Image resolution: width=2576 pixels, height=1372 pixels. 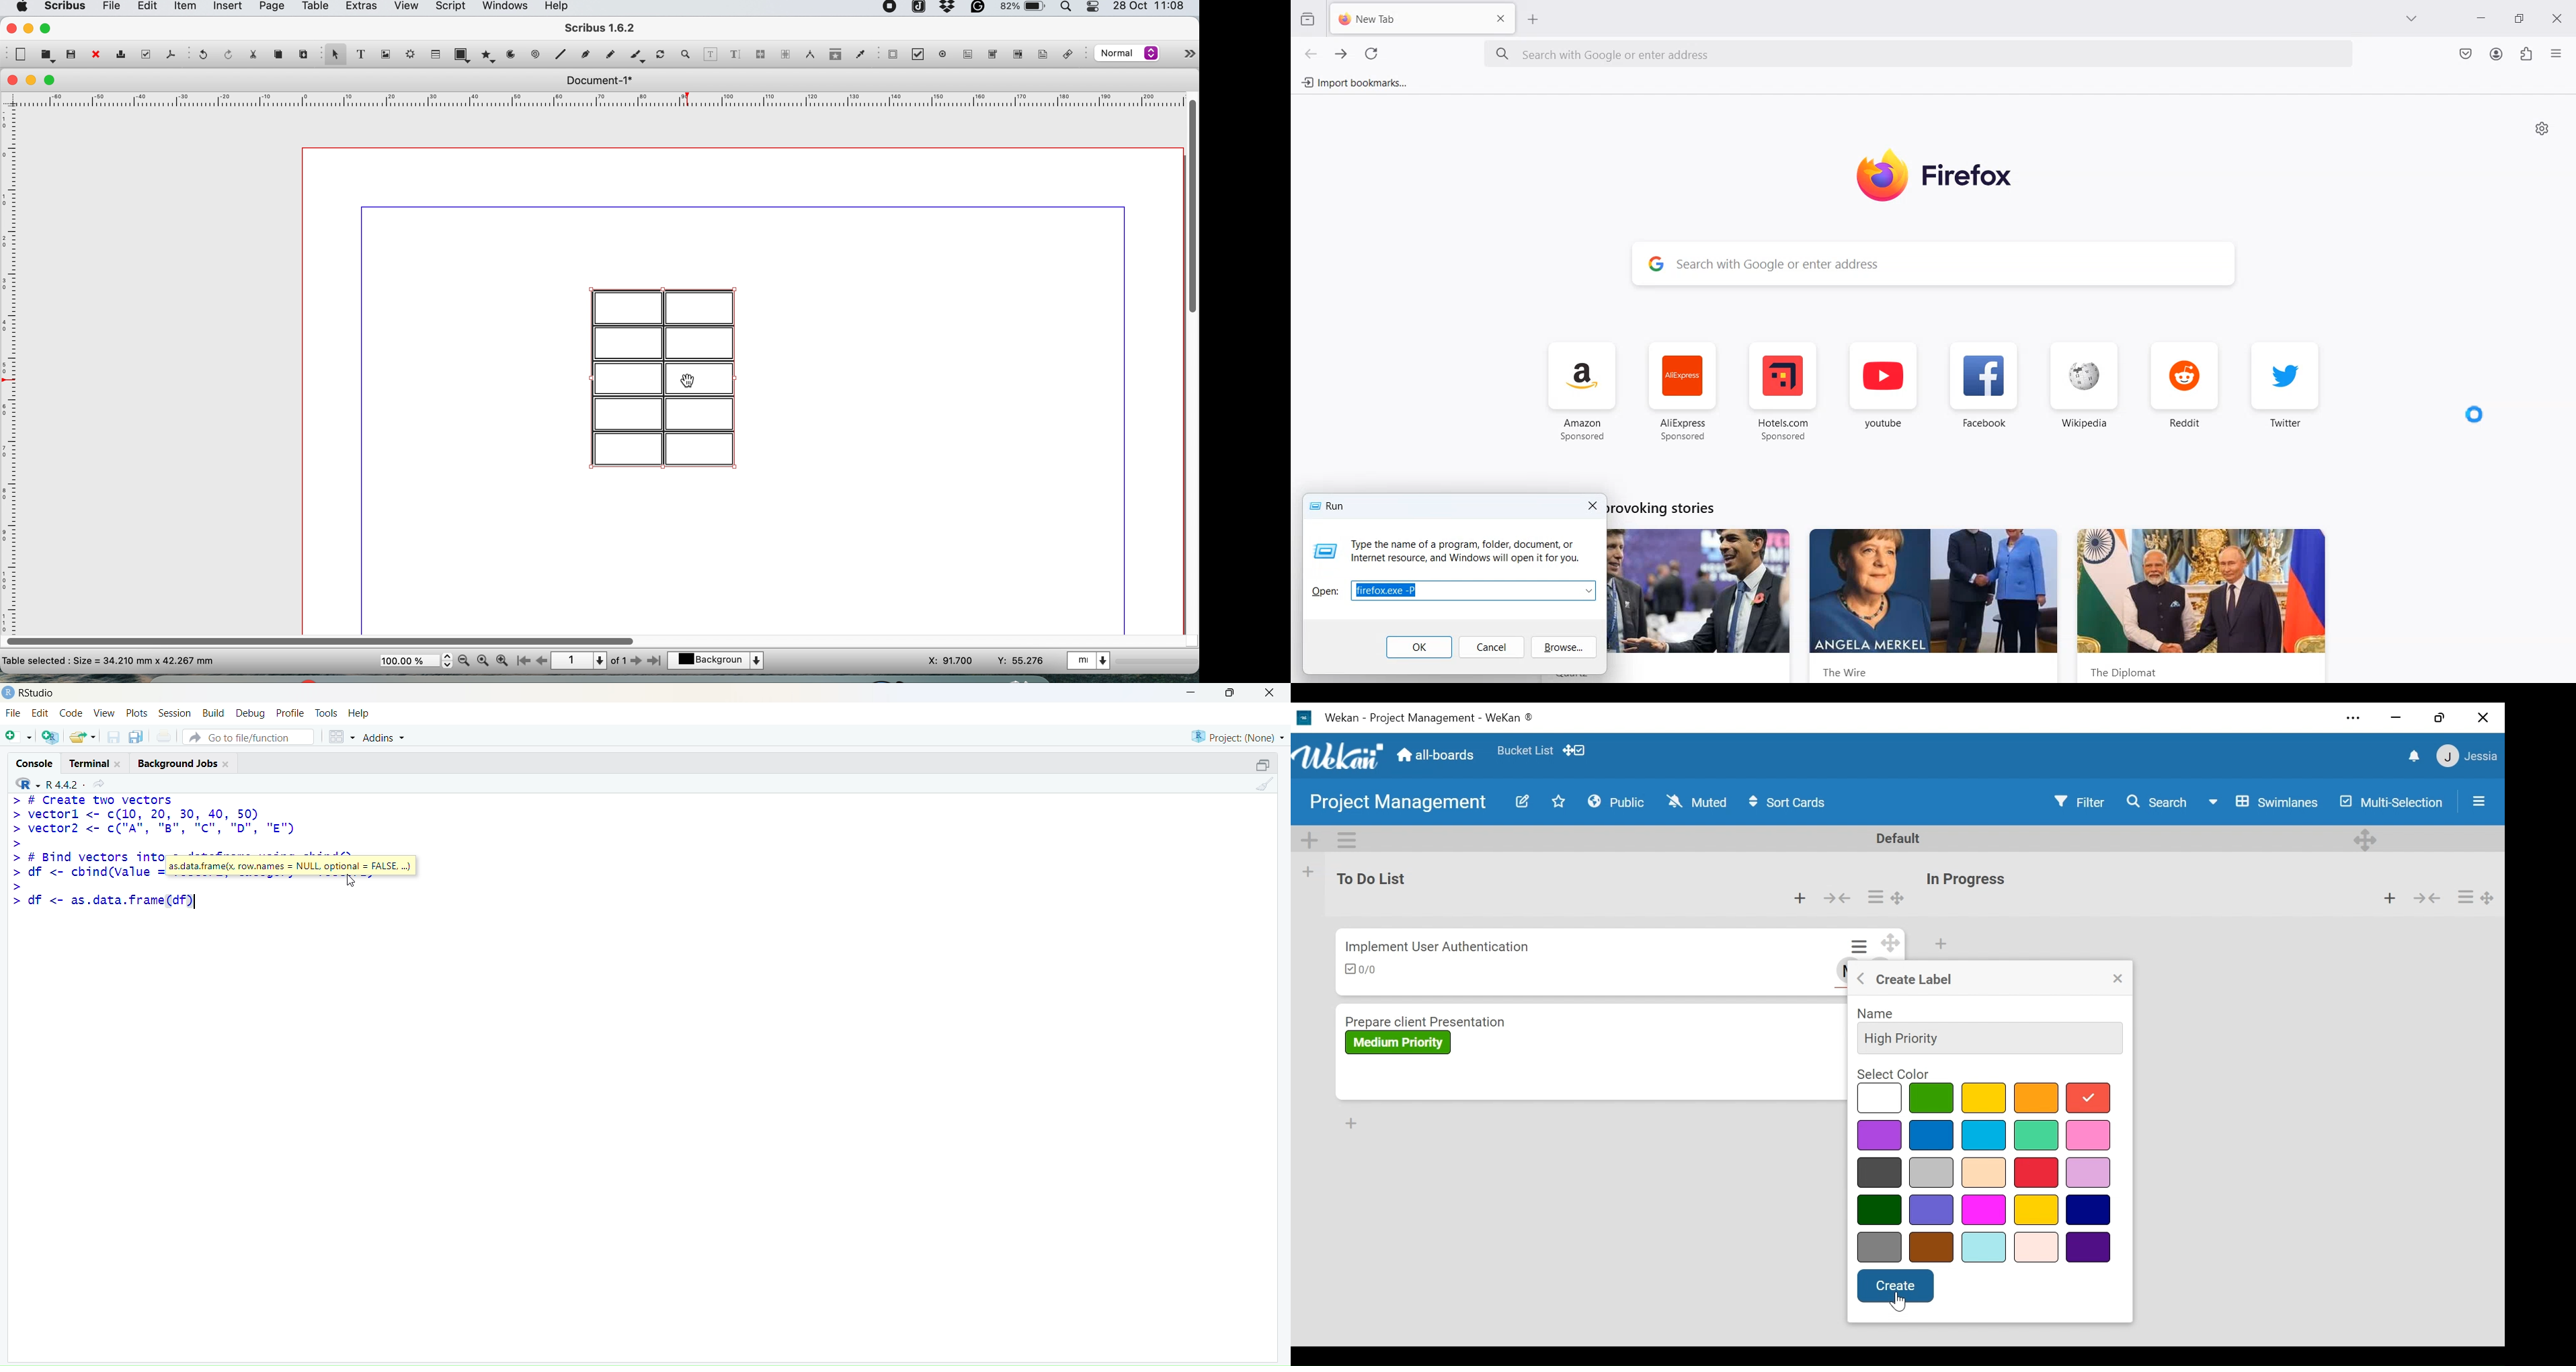 I want to click on View Recent browsing, so click(x=1307, y=18).